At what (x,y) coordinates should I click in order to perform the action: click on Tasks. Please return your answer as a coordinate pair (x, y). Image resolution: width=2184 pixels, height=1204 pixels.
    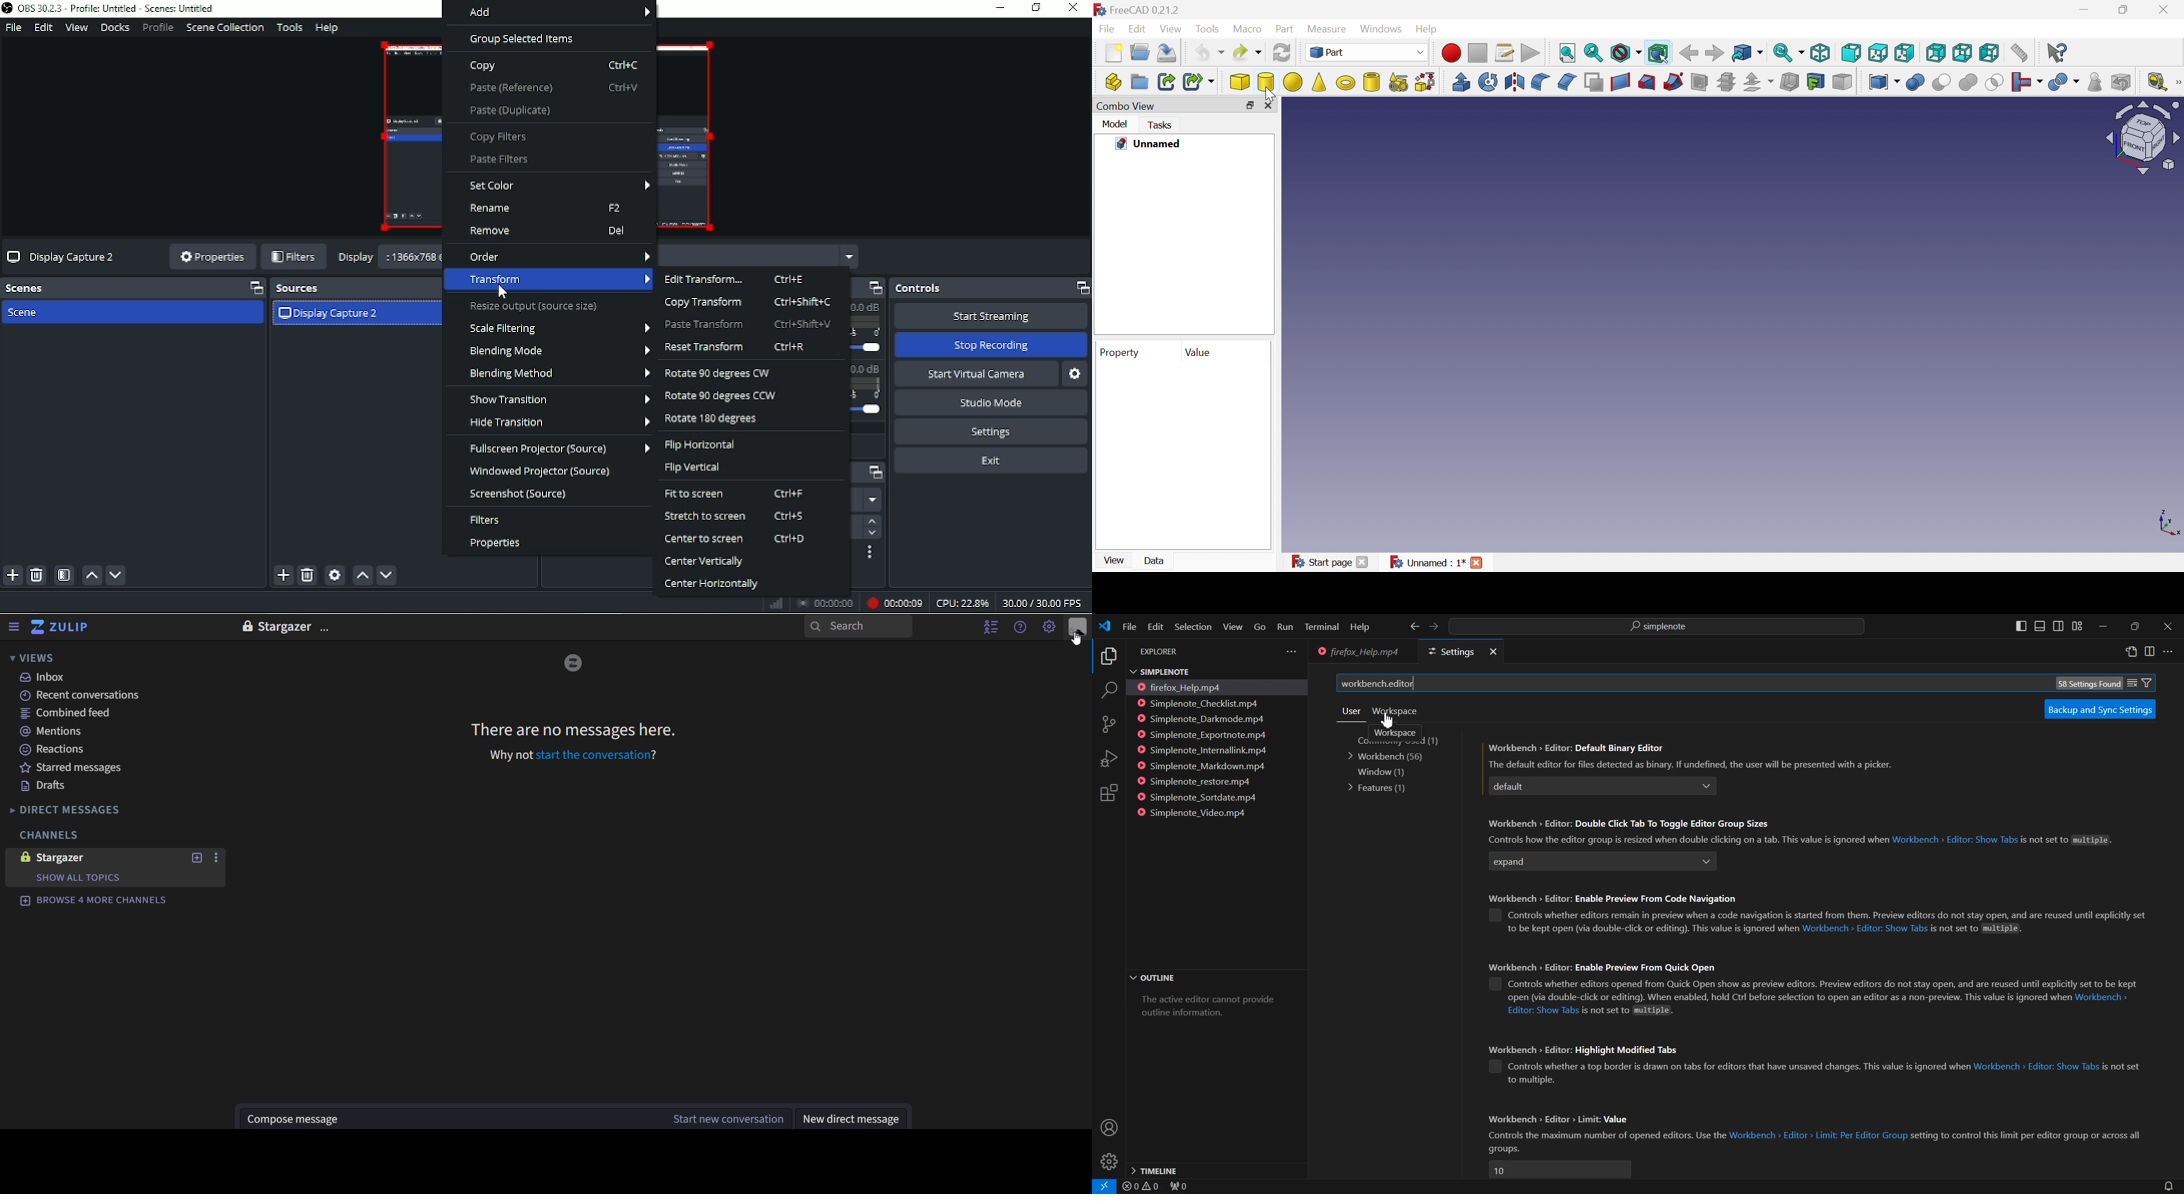
    Looking at the image, I should click on (1162, 125).